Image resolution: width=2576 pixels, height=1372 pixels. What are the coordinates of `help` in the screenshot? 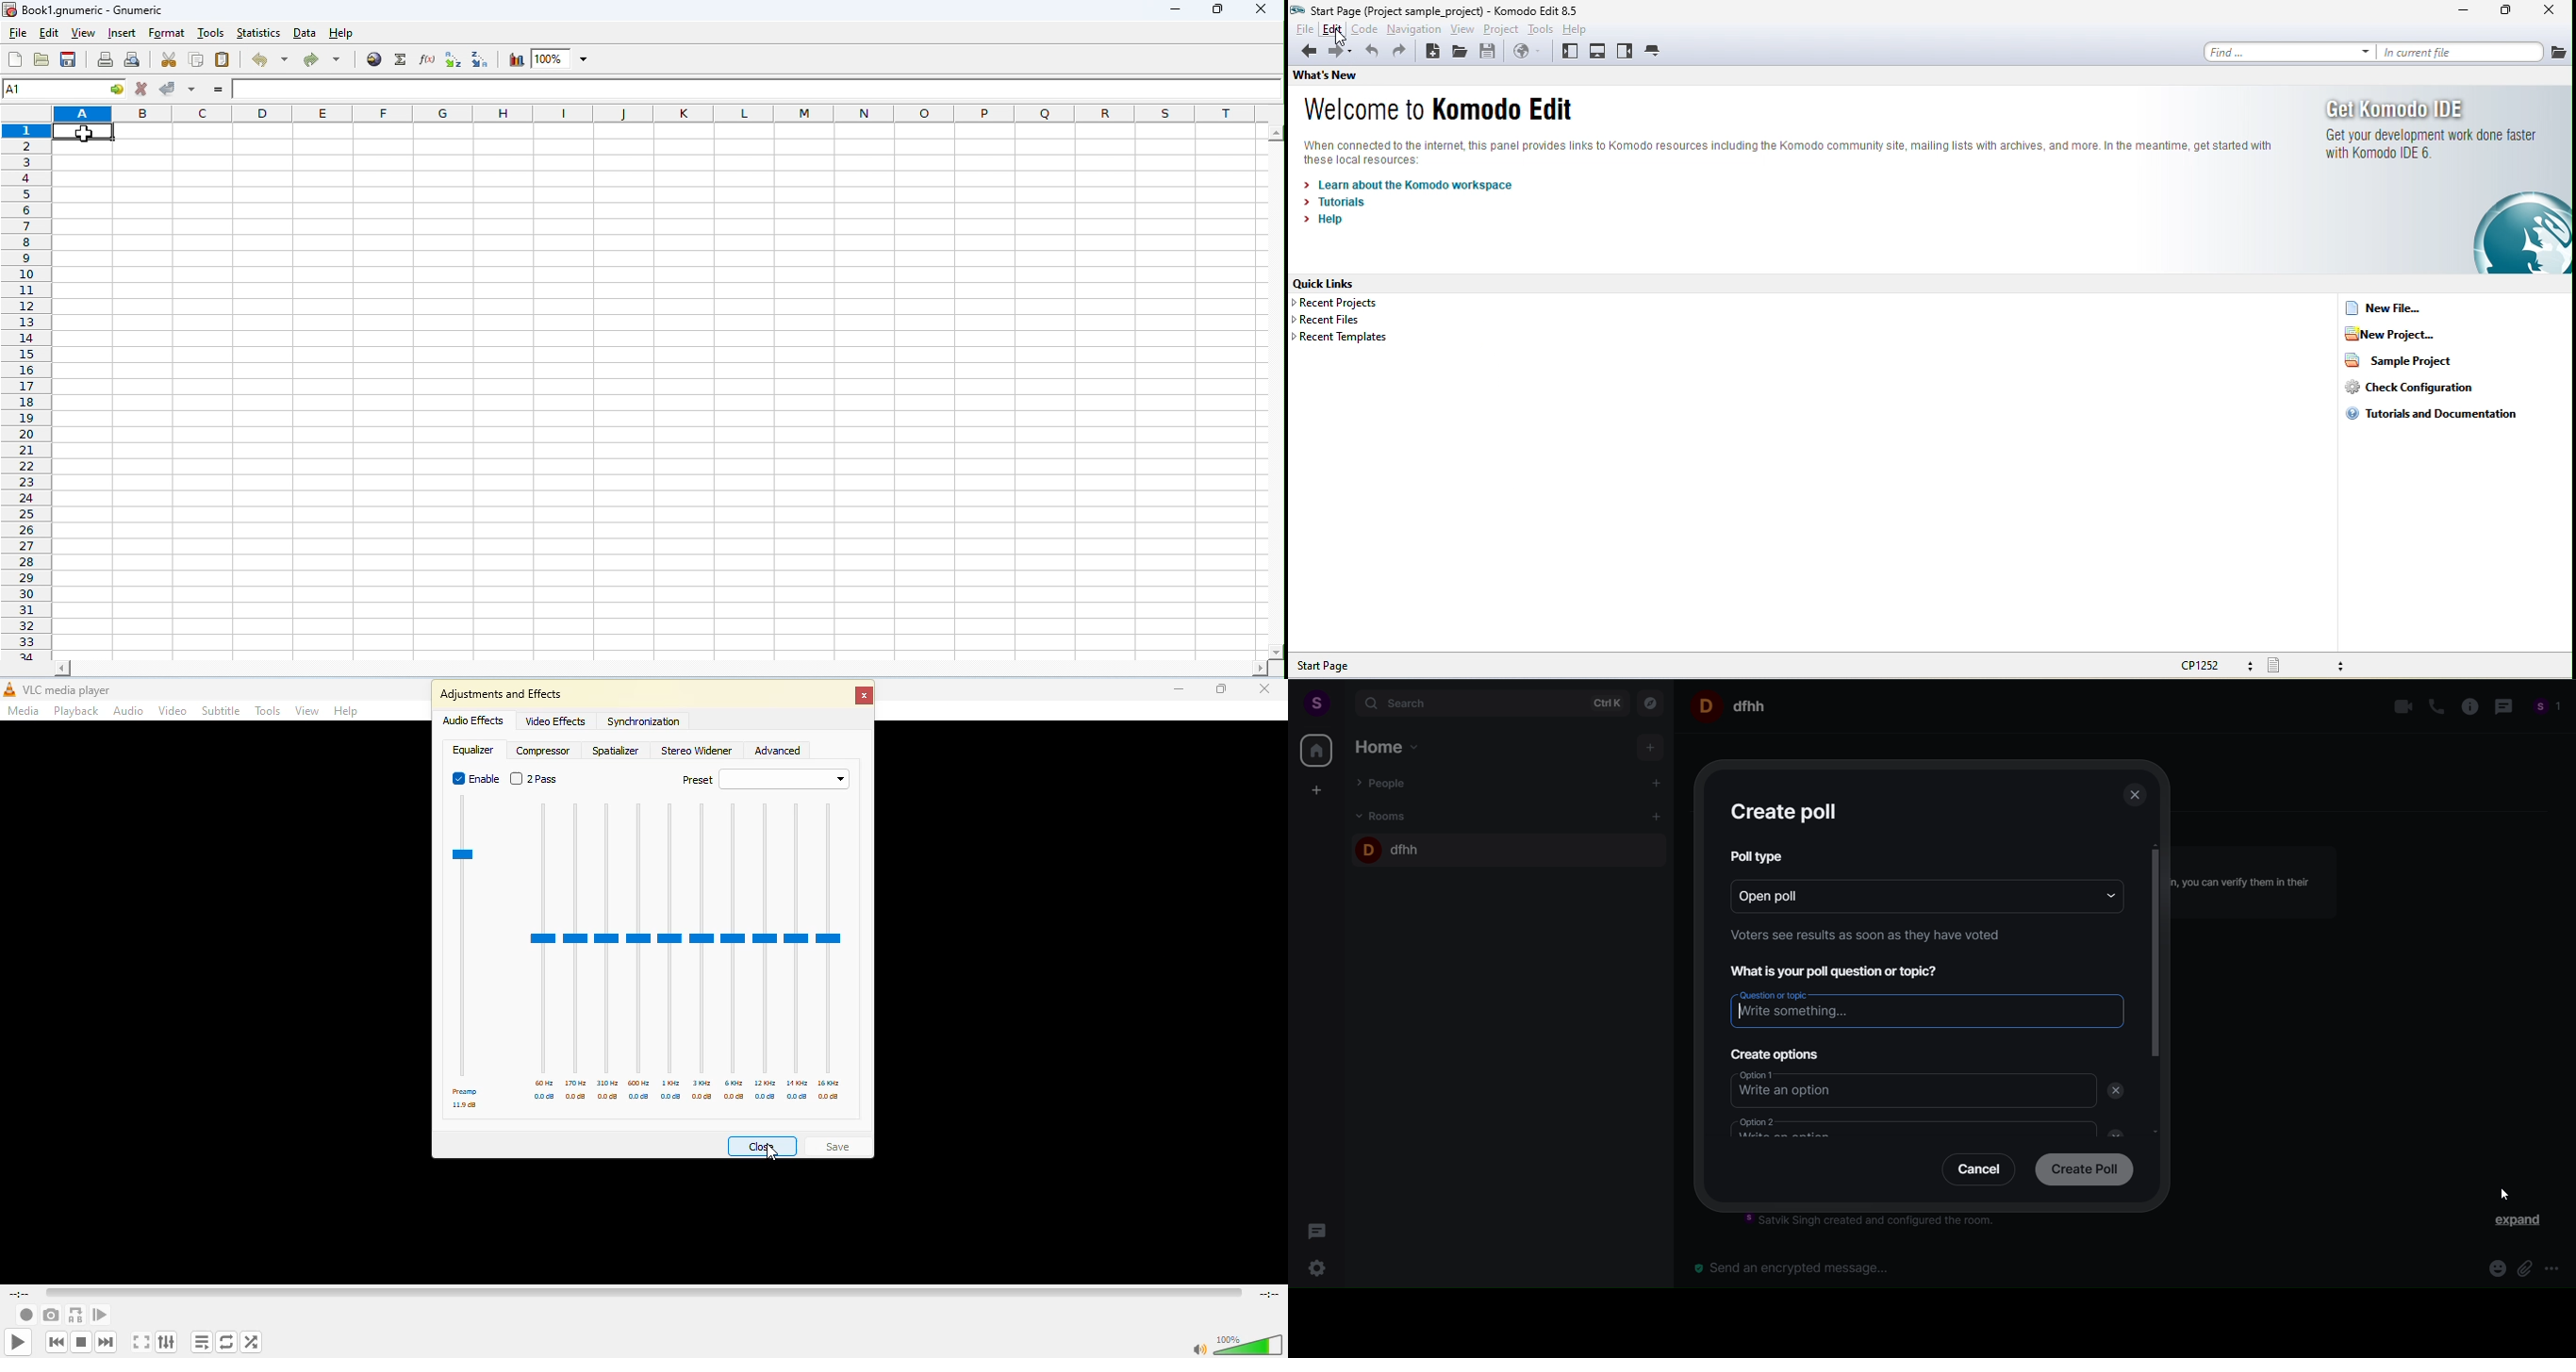 It's located at (341, 34).